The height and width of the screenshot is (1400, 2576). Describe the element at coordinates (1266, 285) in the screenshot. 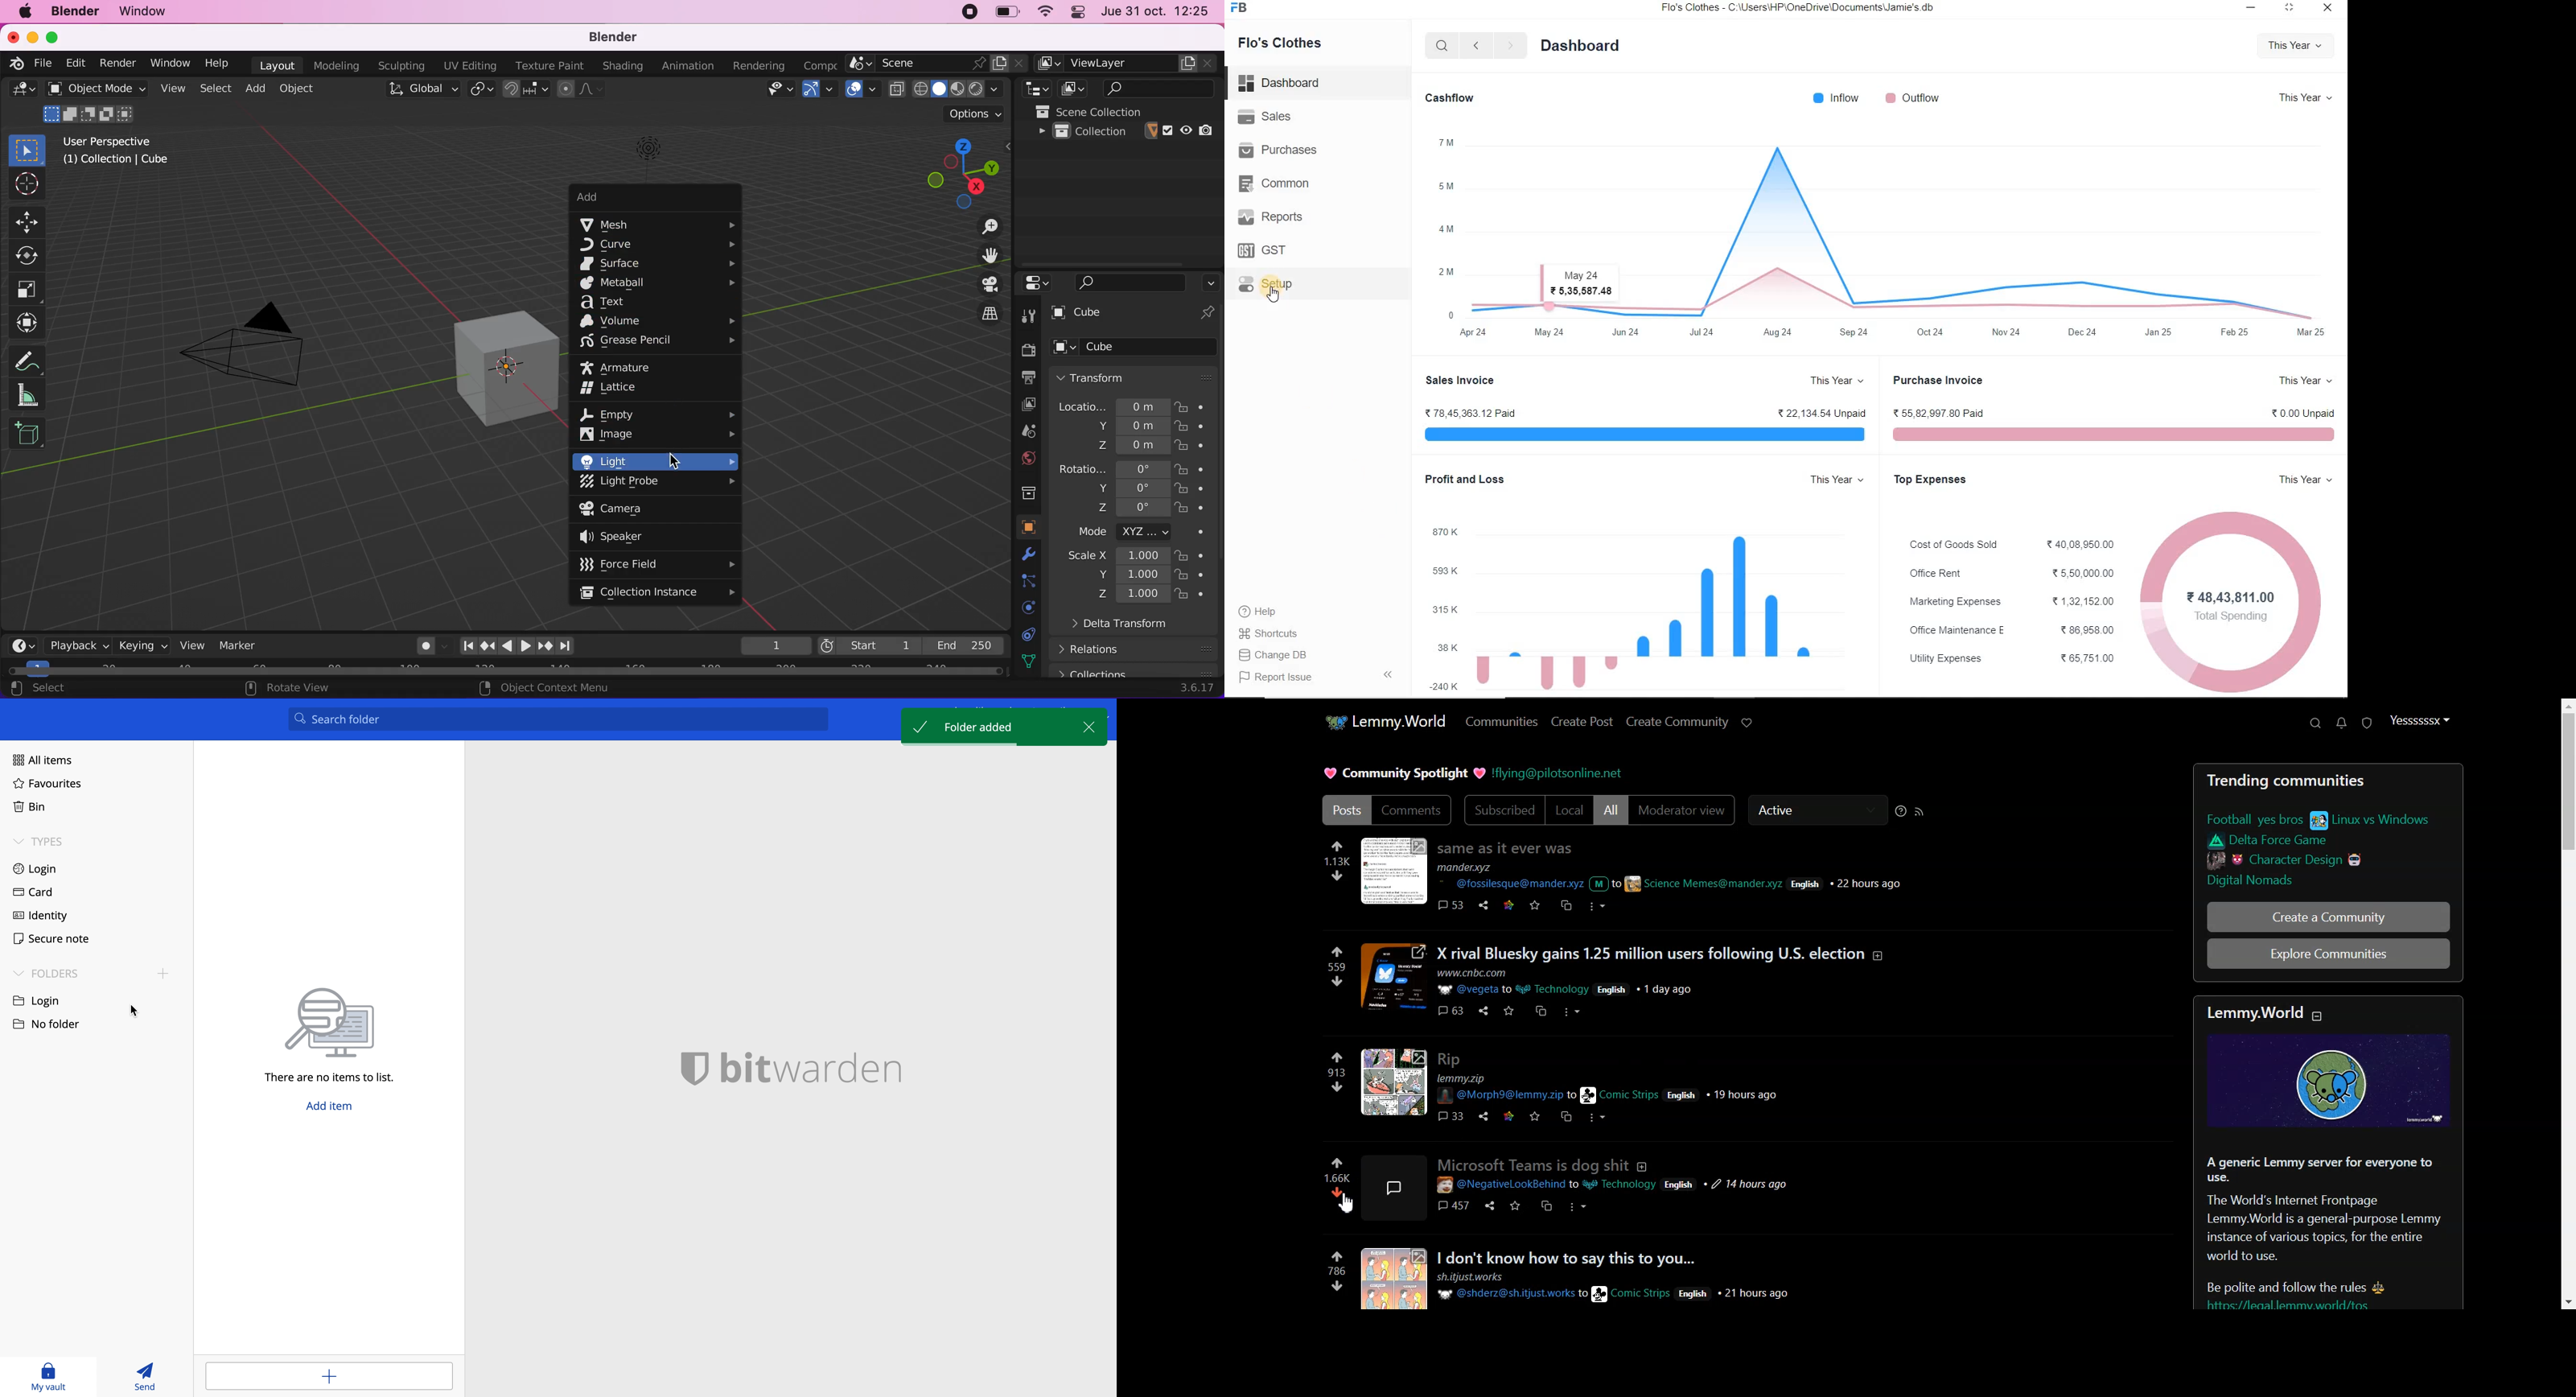

I see `set up` at that location.